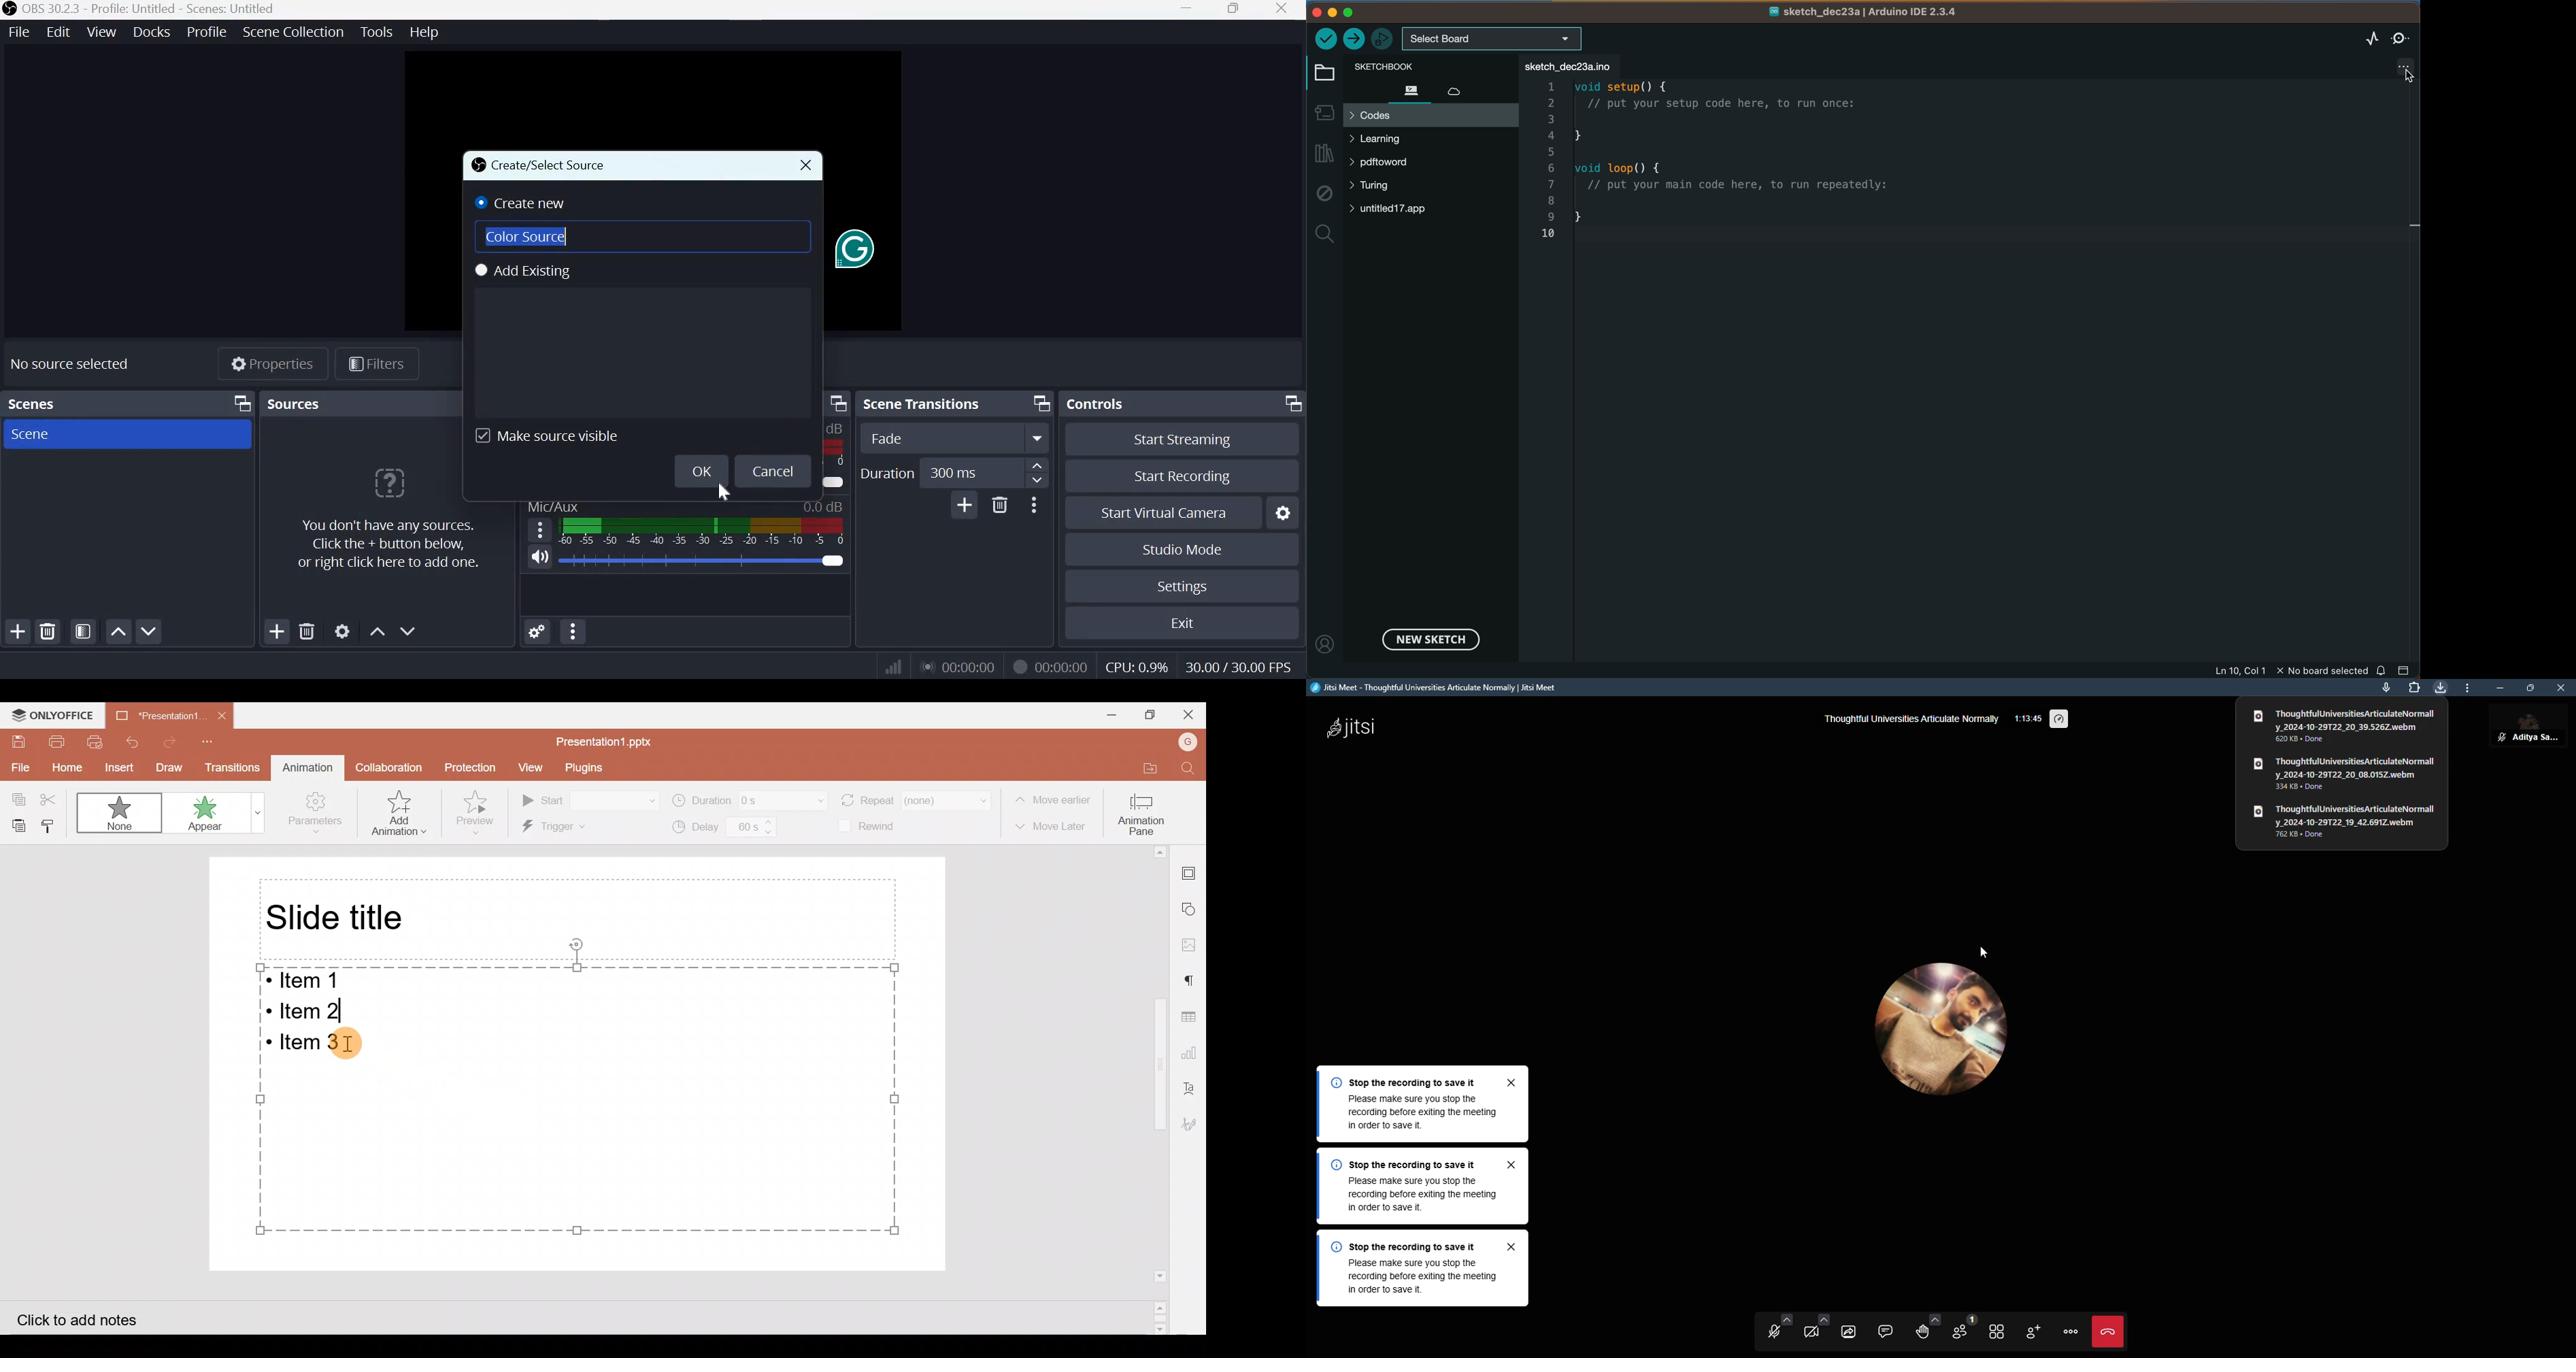  Describe the element at coordinates (169, 742) in the screenshot. I see `Redo` at that location.